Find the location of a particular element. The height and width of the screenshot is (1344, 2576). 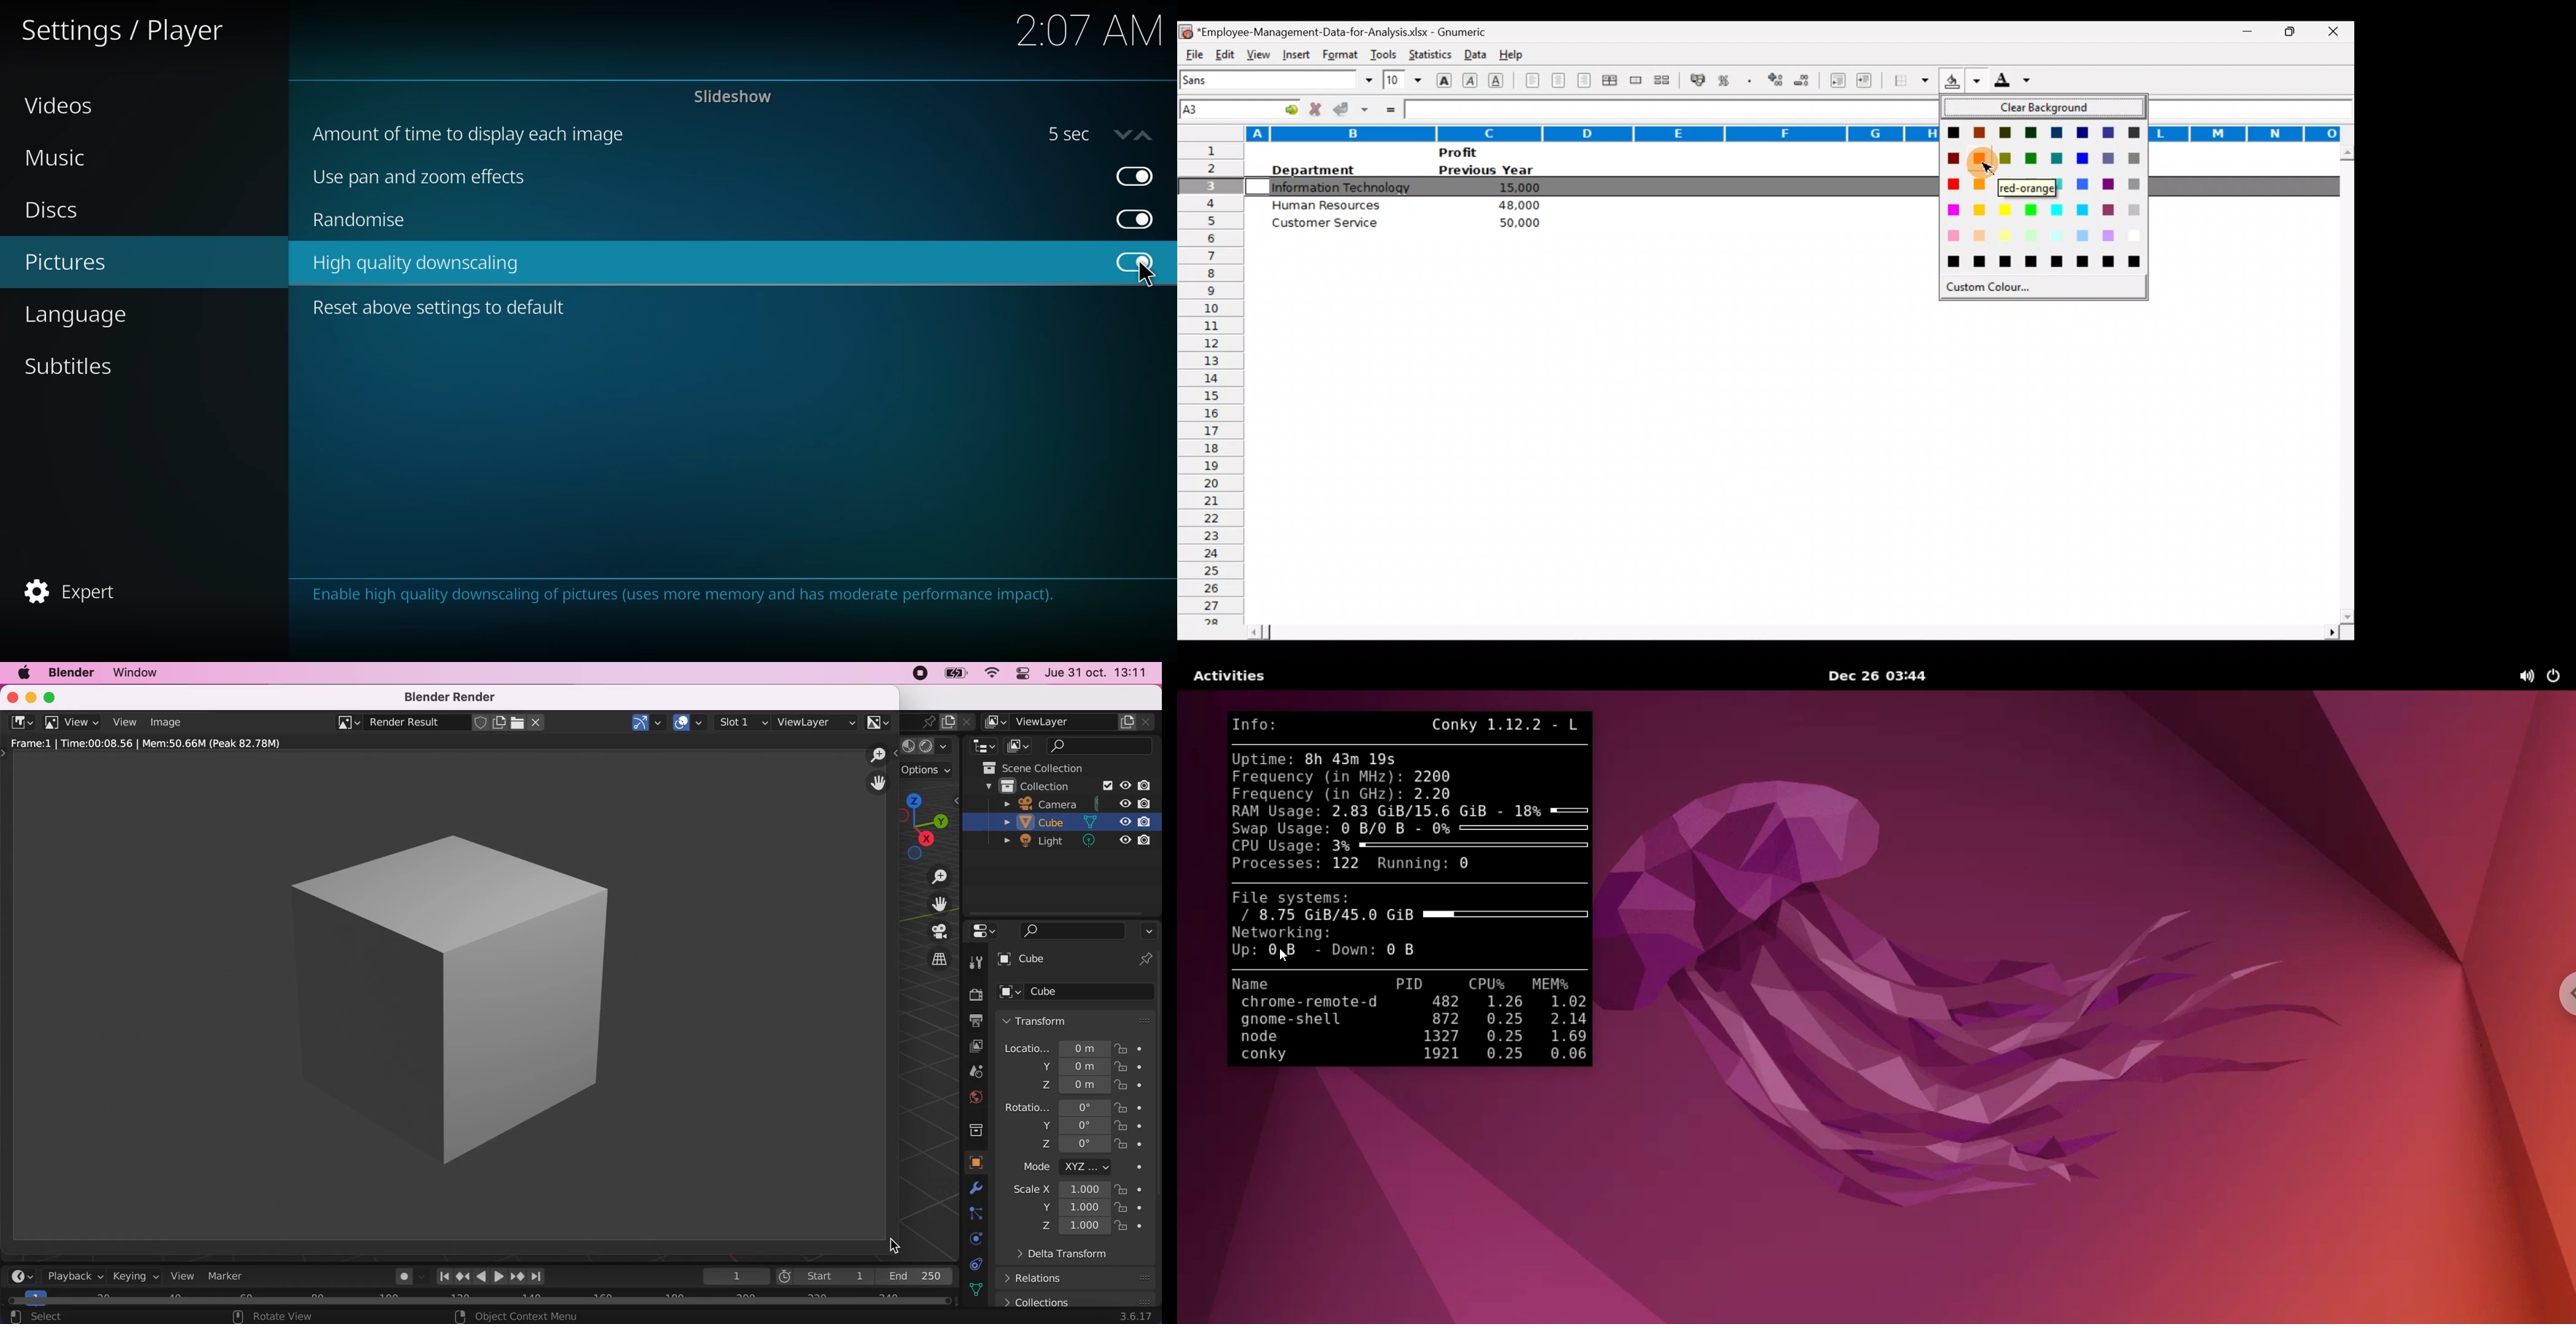

lock is located at coordinates (1130, 1087).